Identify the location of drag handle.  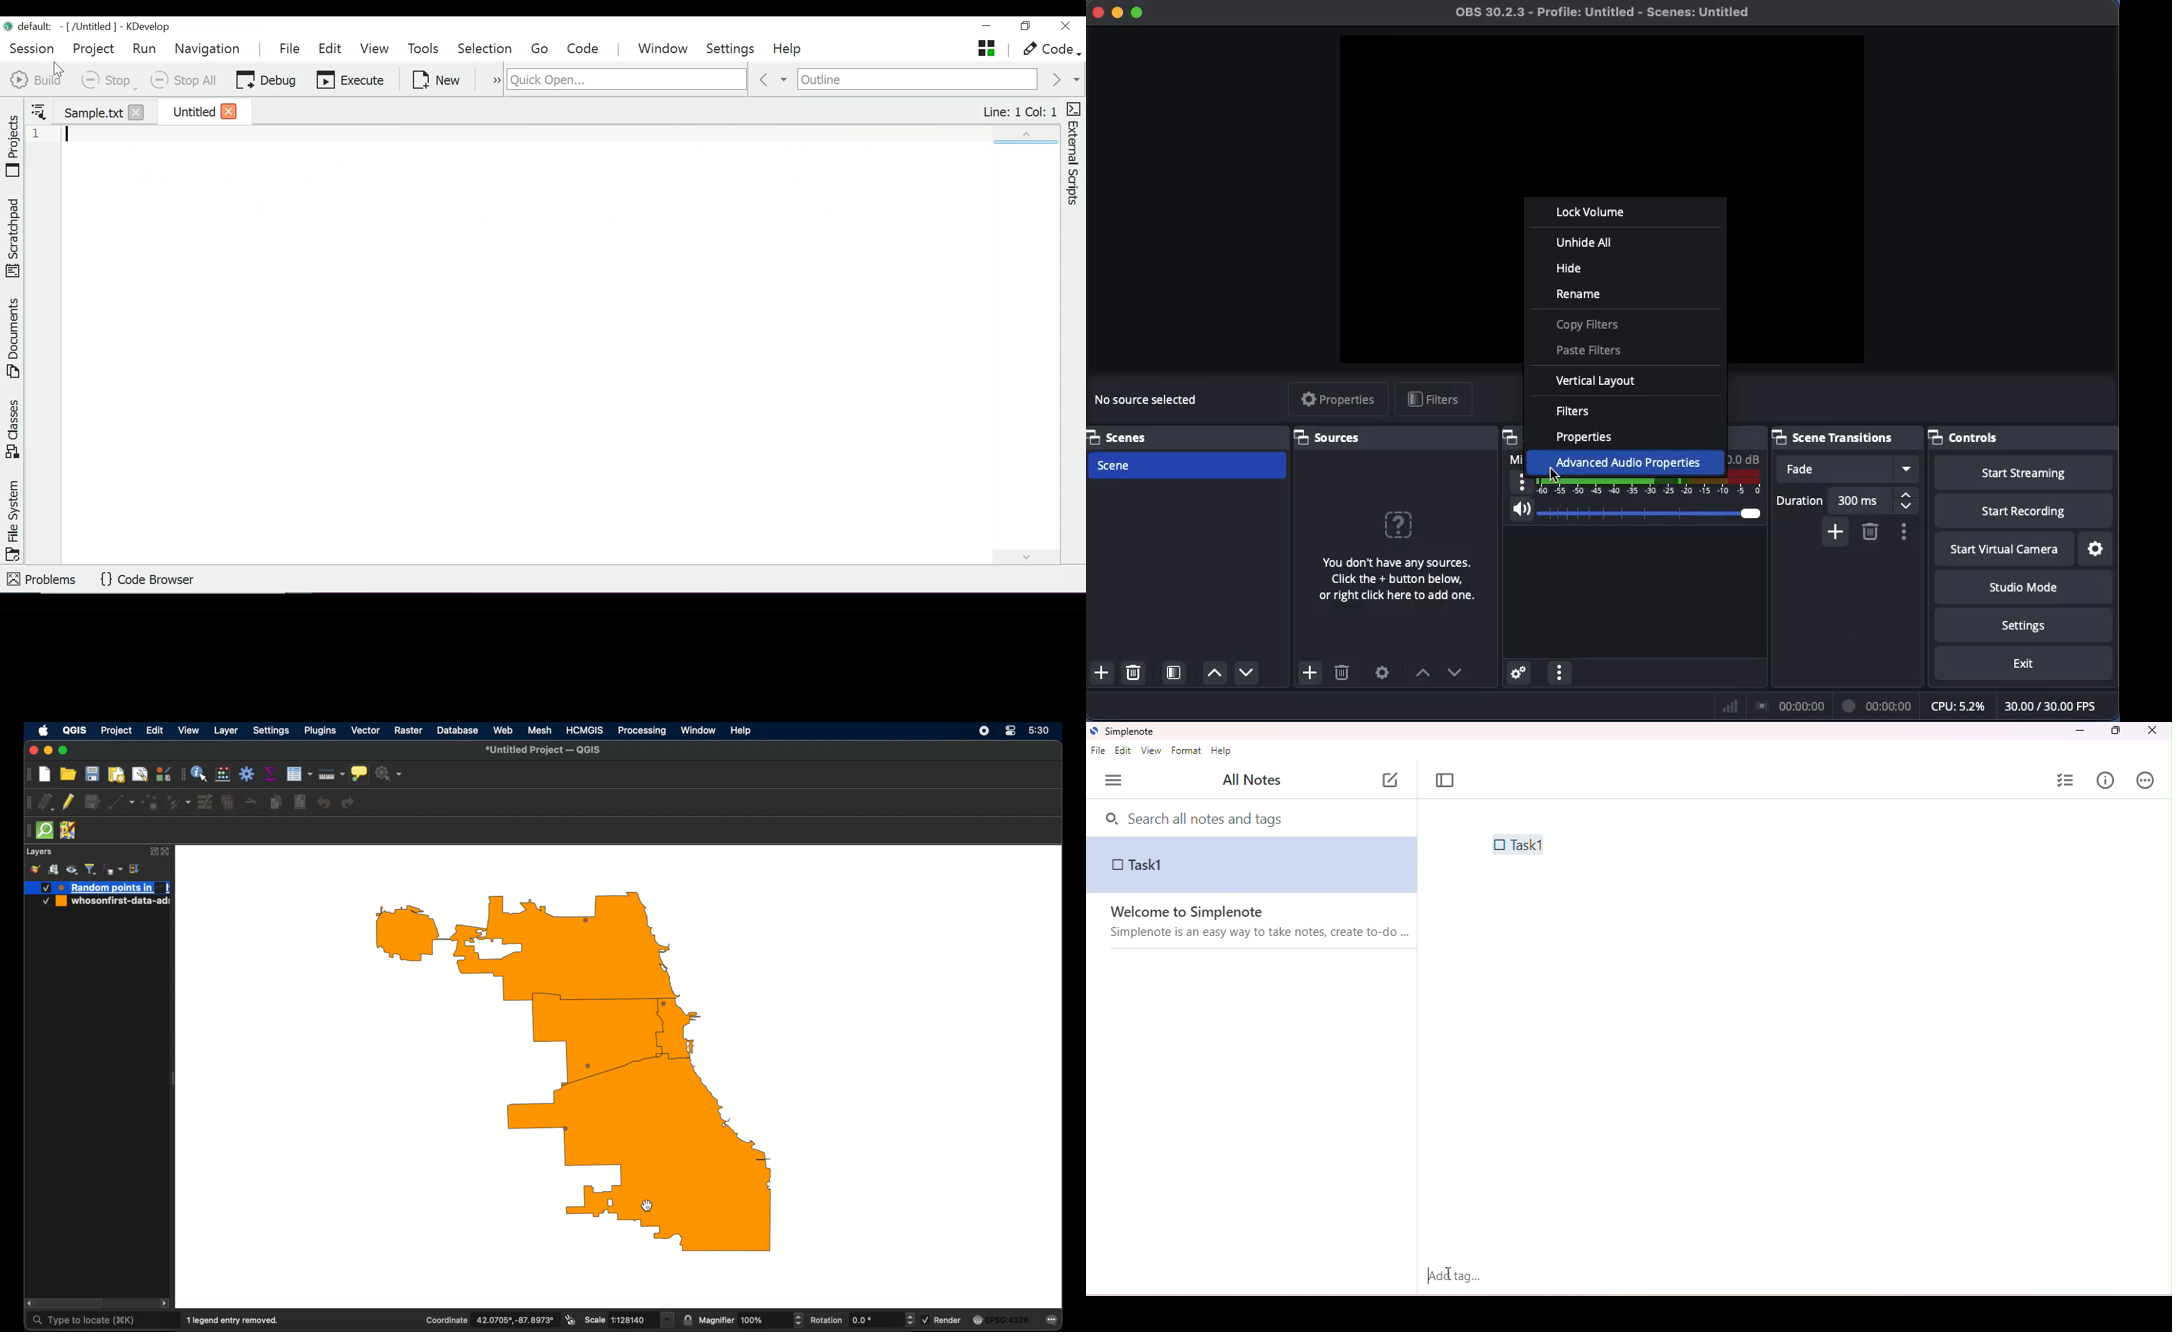
(25, 802).